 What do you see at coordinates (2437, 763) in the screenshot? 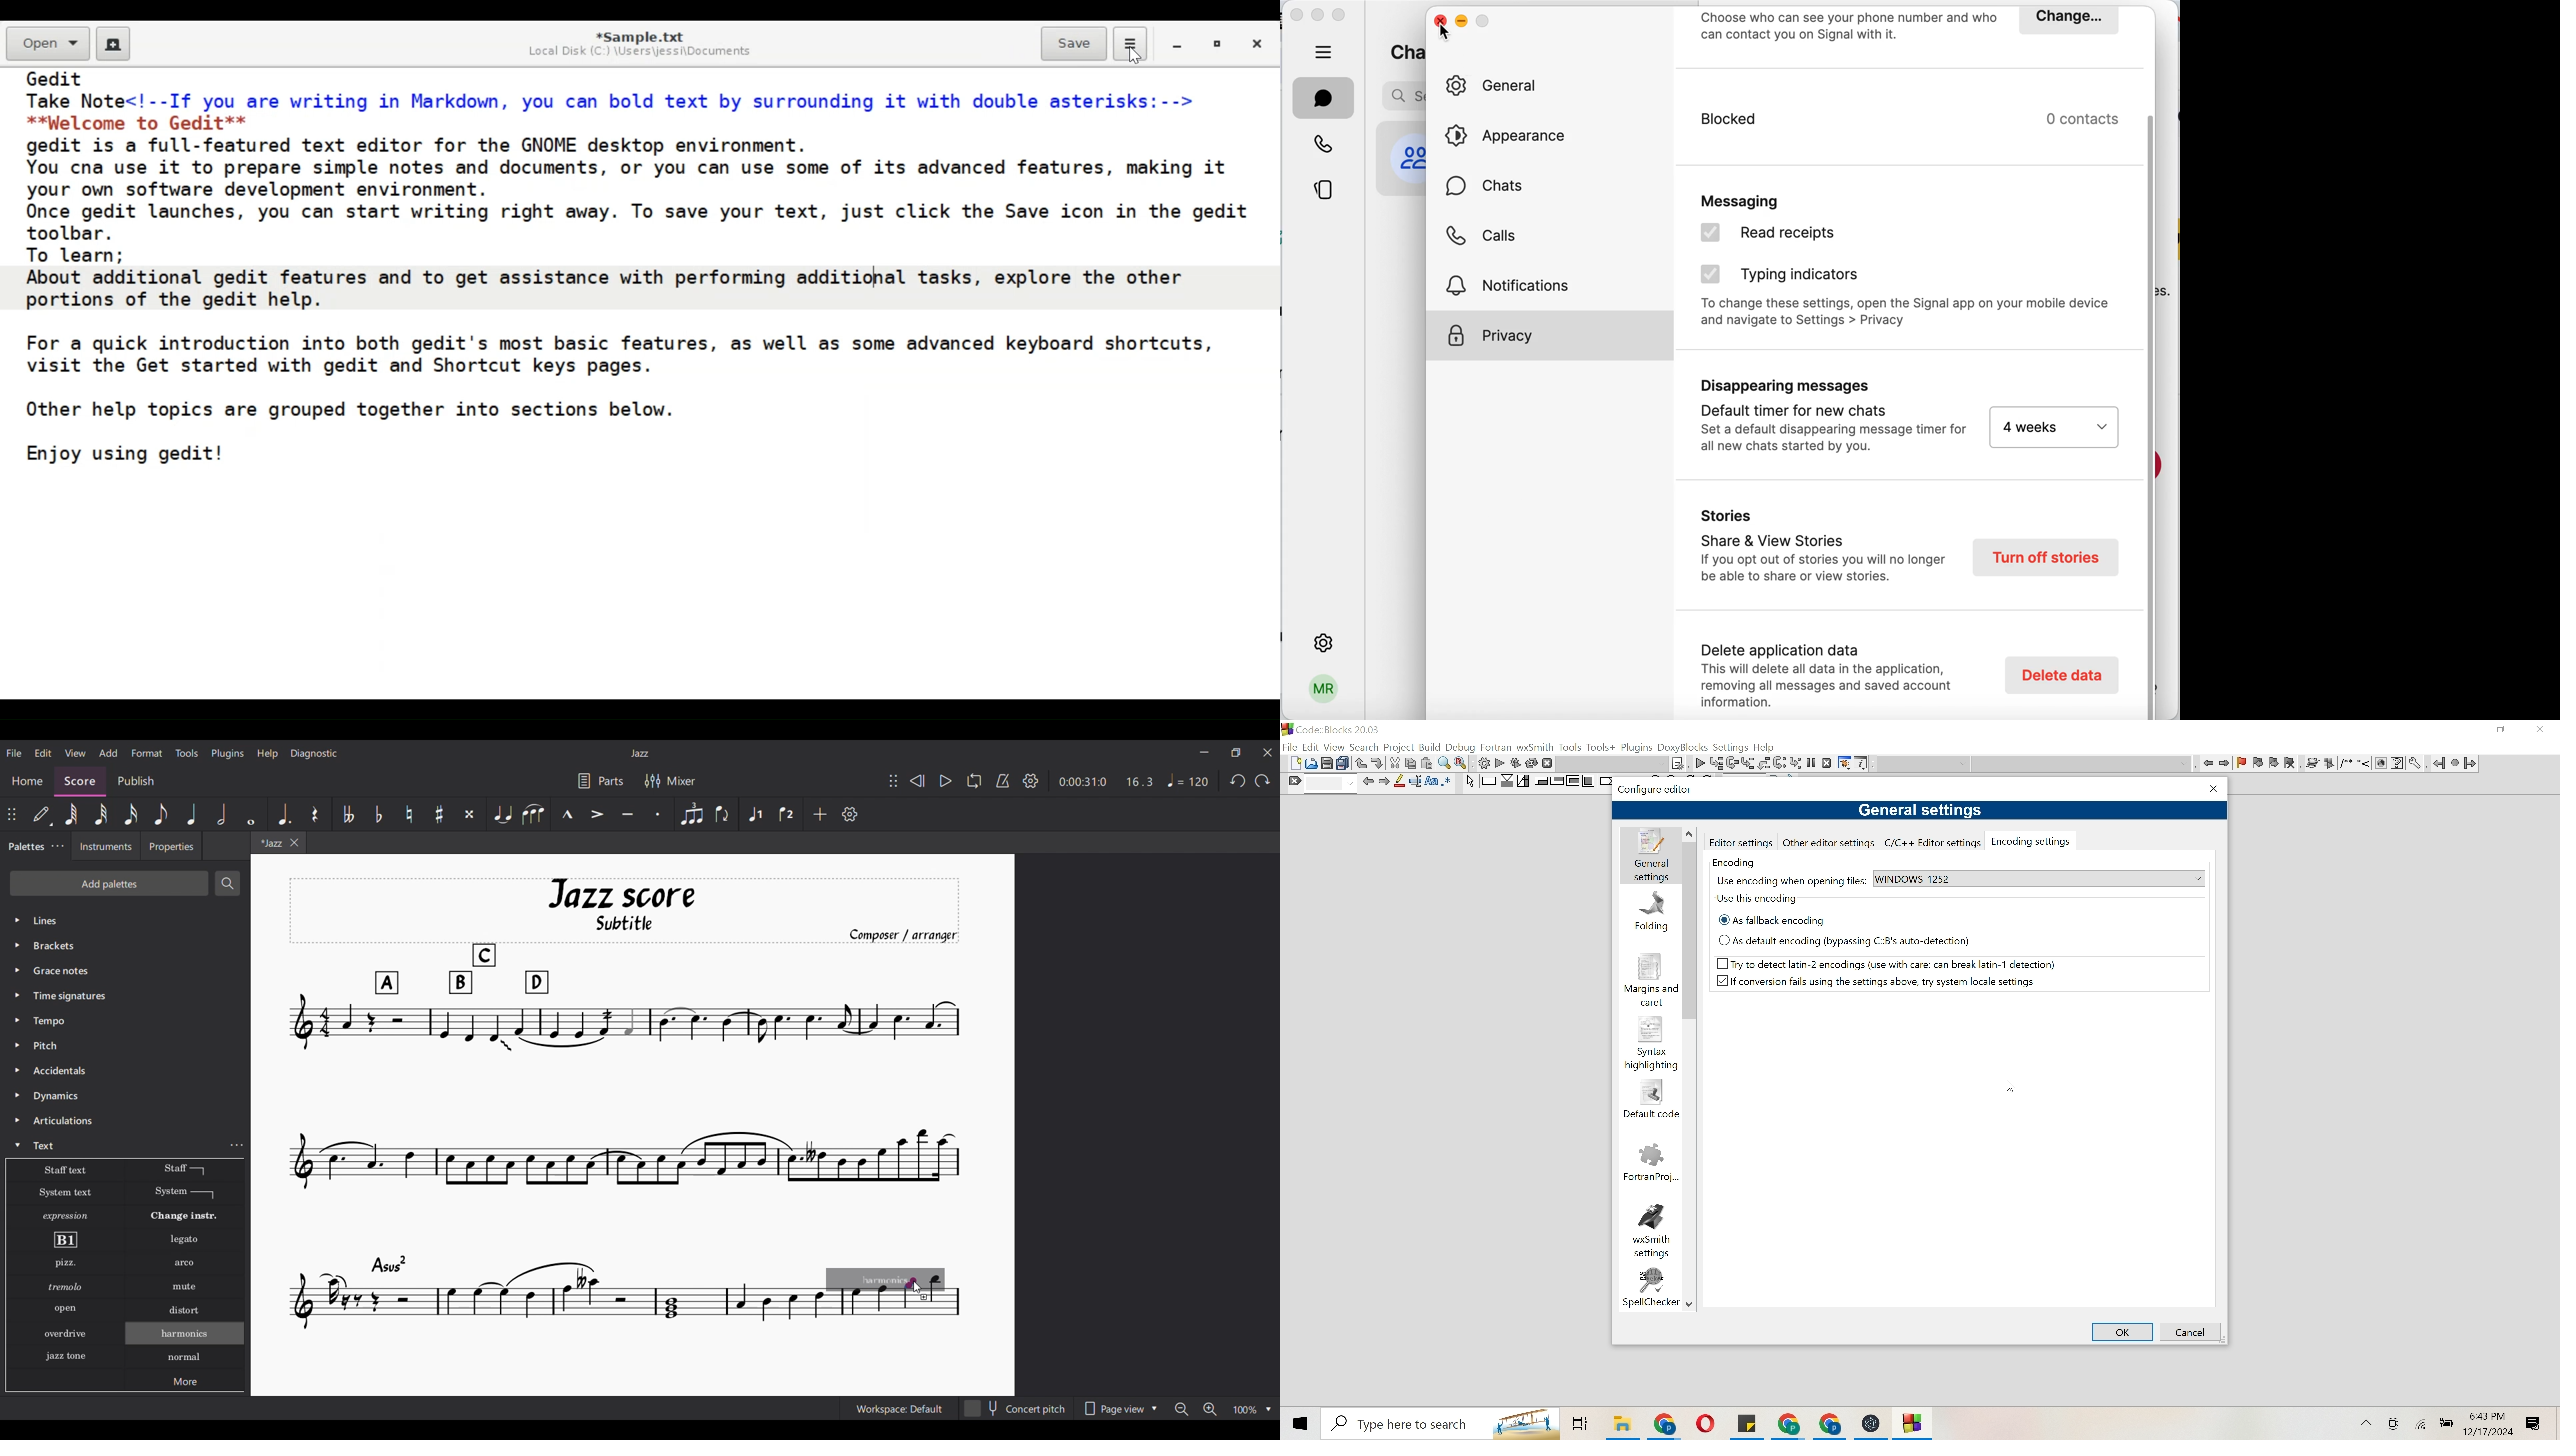
I see `Go Back` at bounding box center [2437, 763].